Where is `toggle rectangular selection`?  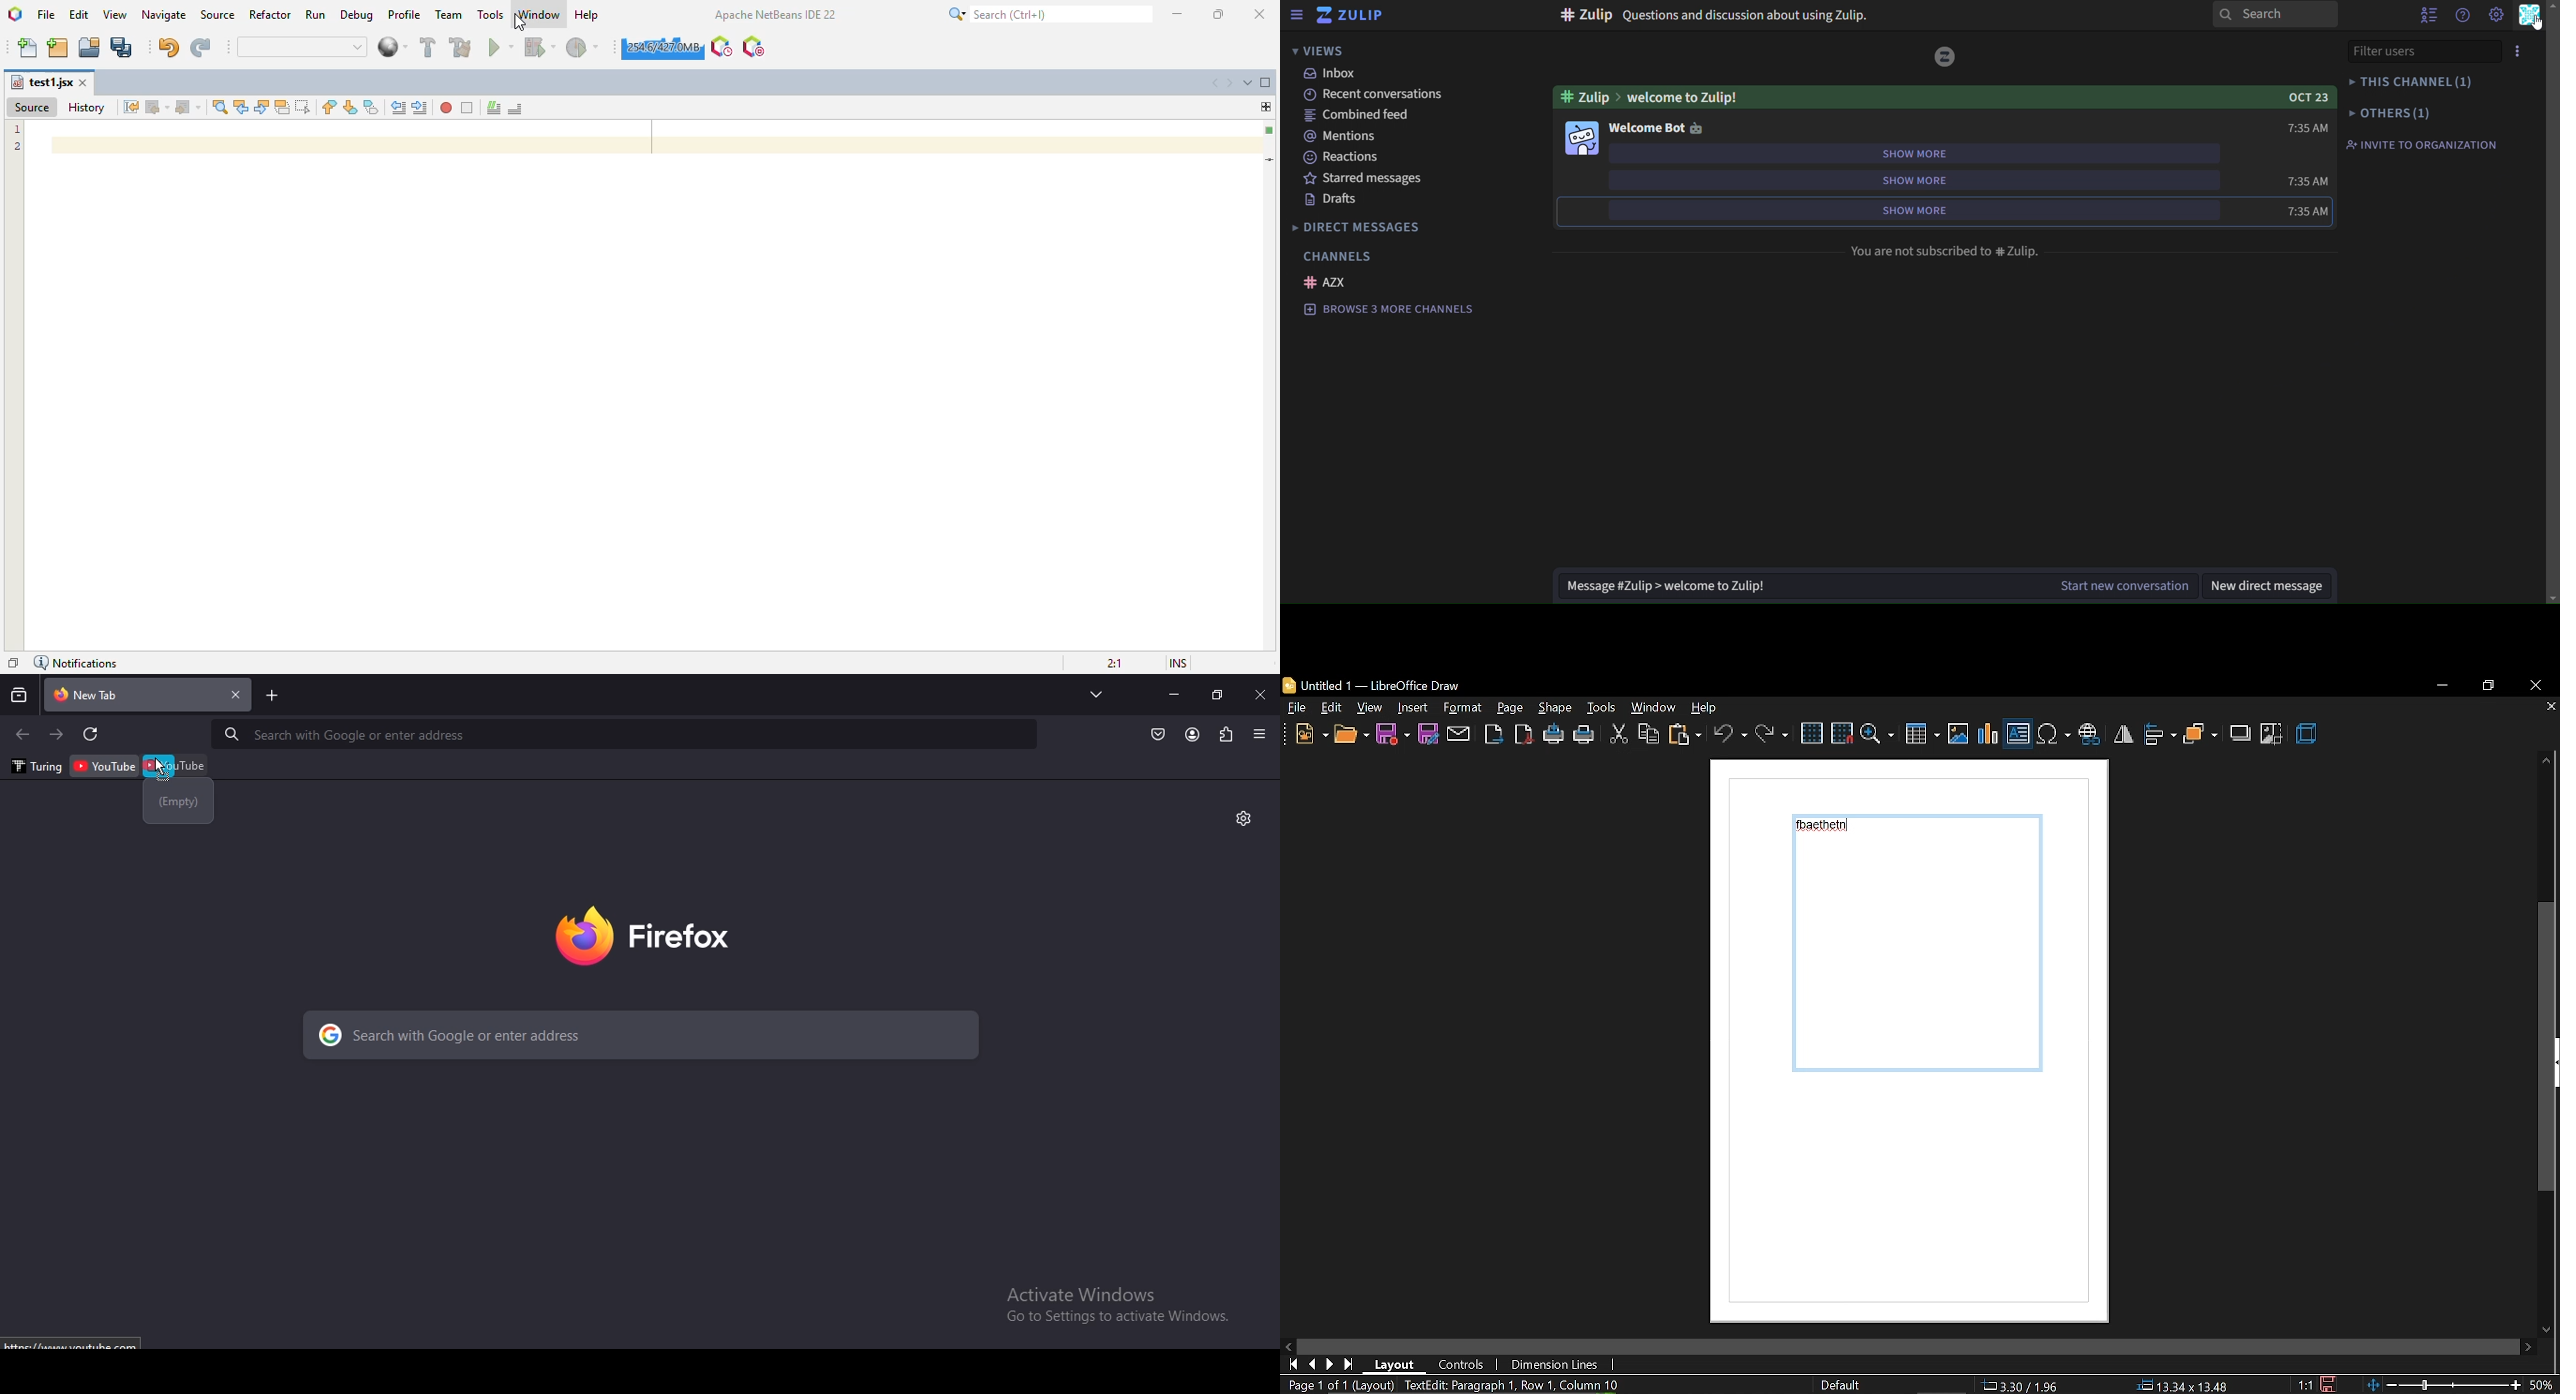 toggle rectangular selection is located at coordinates (302, 106).